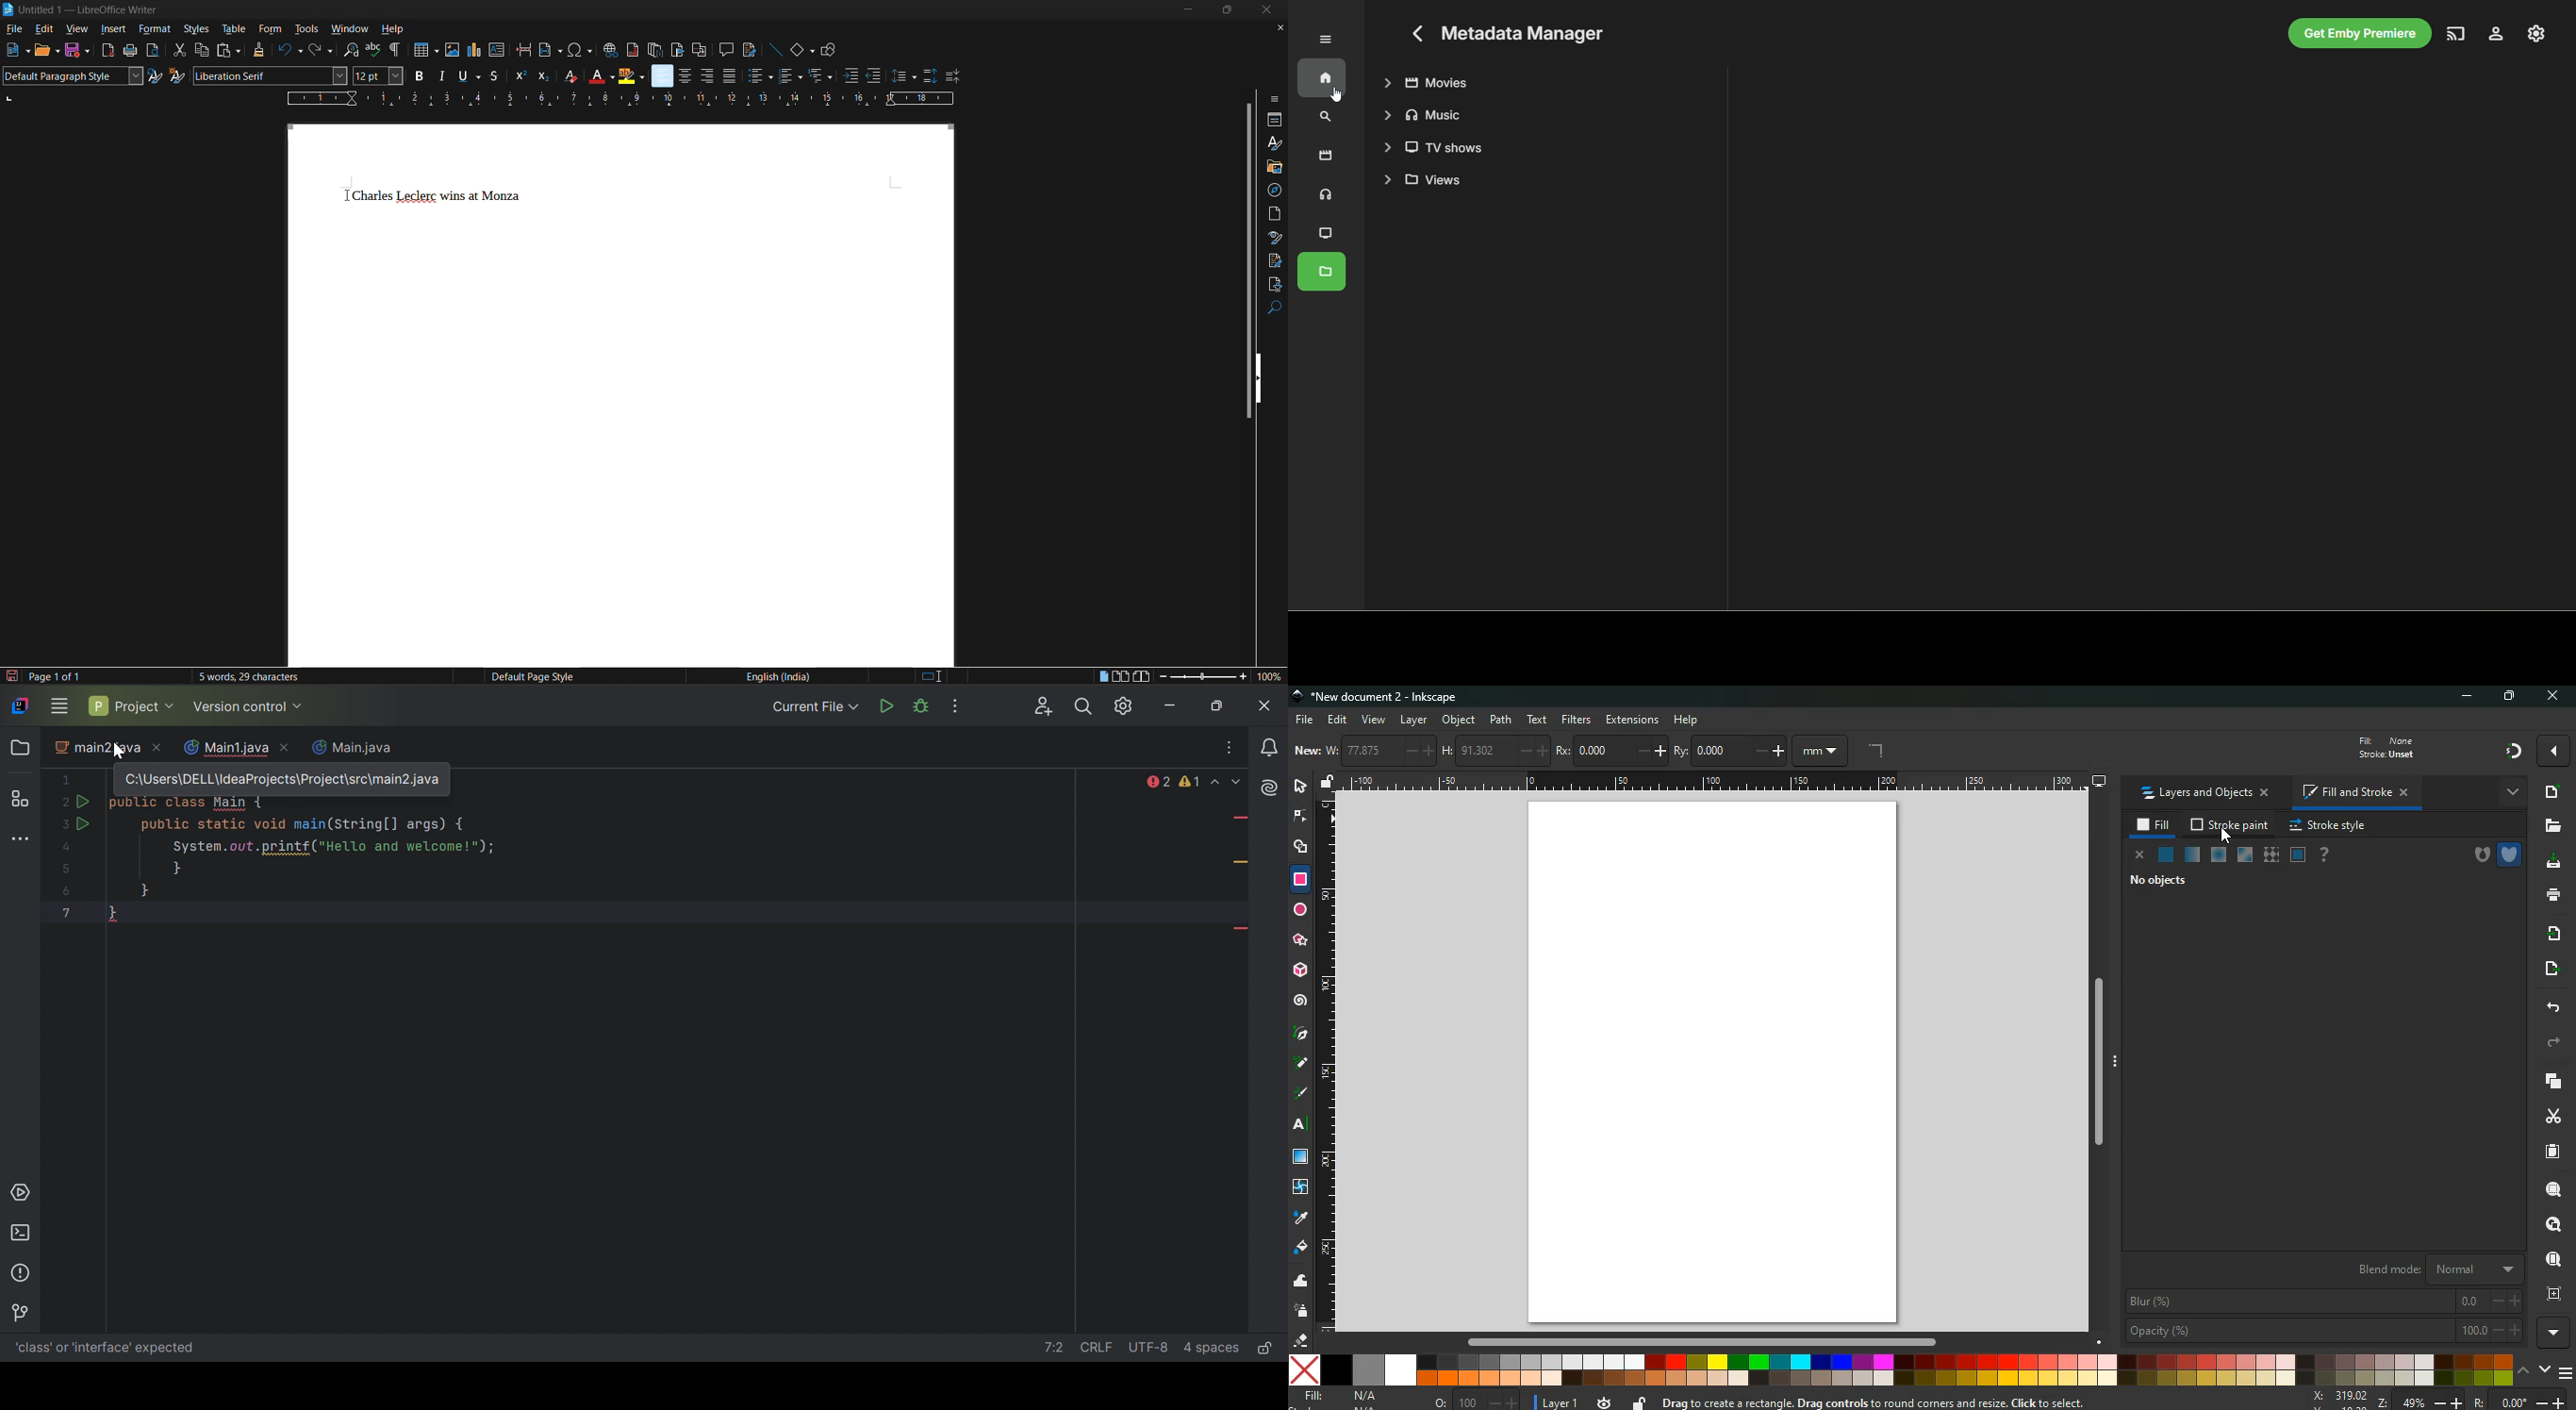 This screenshot has width=2576, height=1428. Describe the element at coordinates (347, 28) in the screenshot. I see `window` at that location.